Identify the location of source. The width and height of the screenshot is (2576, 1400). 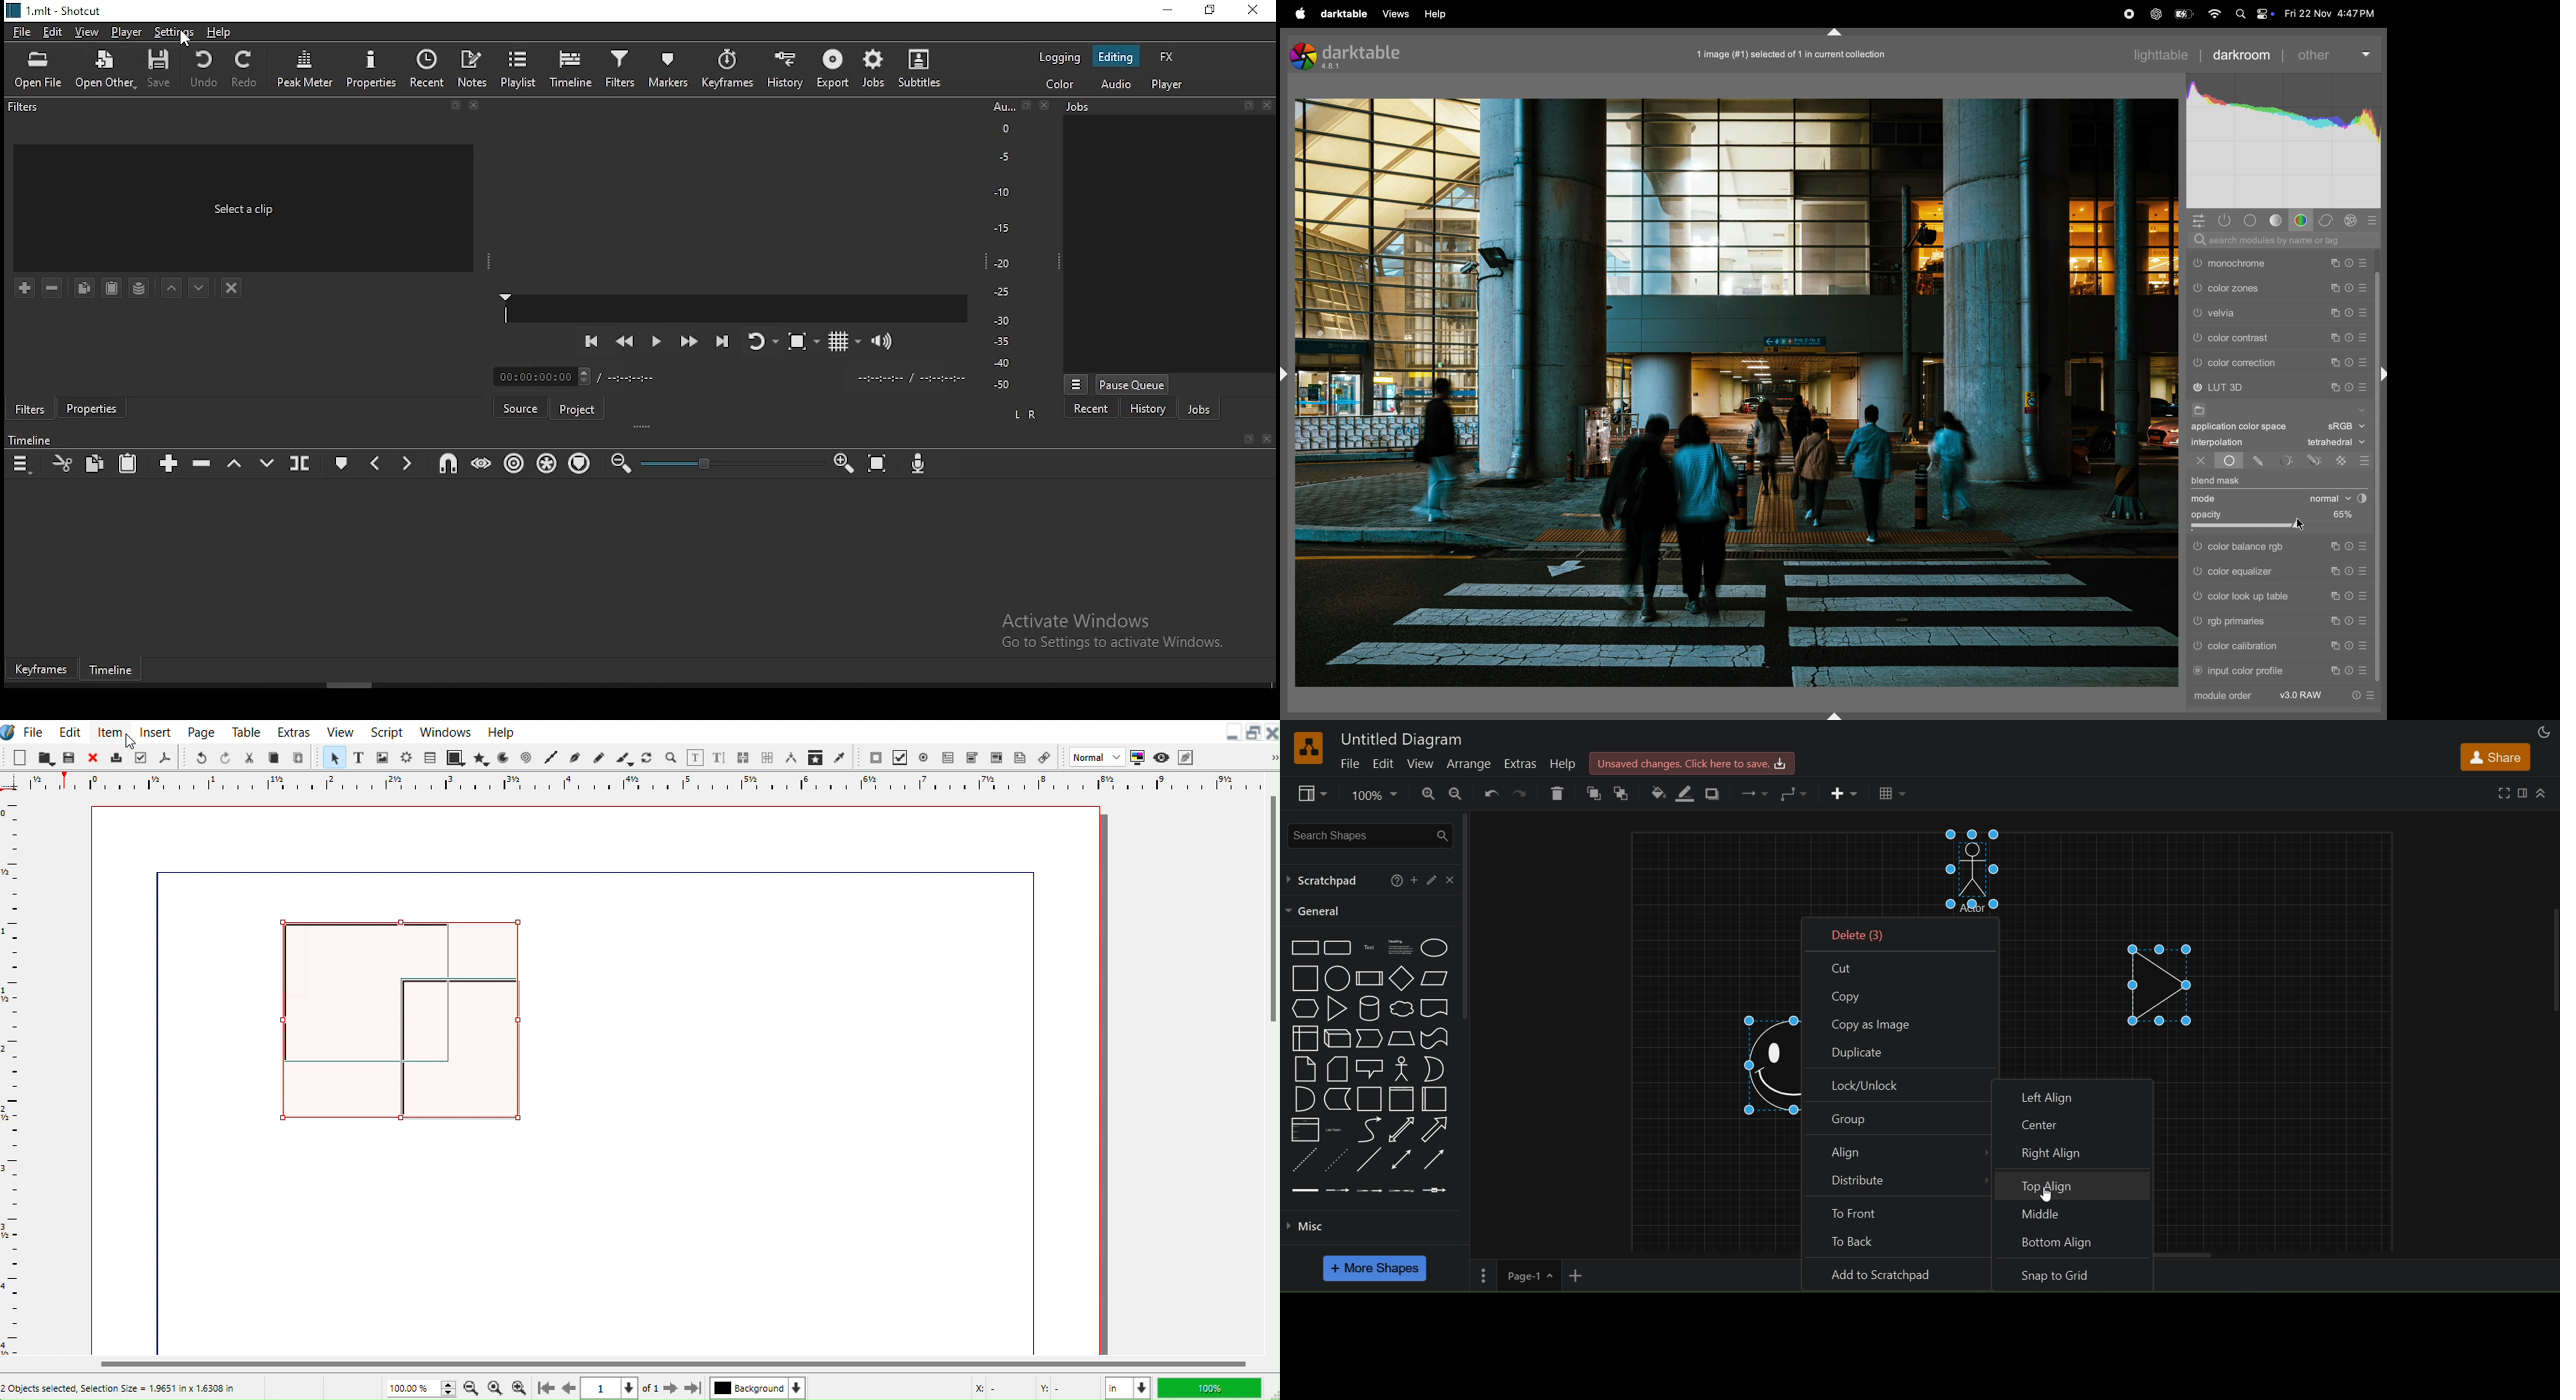
(519, 406).